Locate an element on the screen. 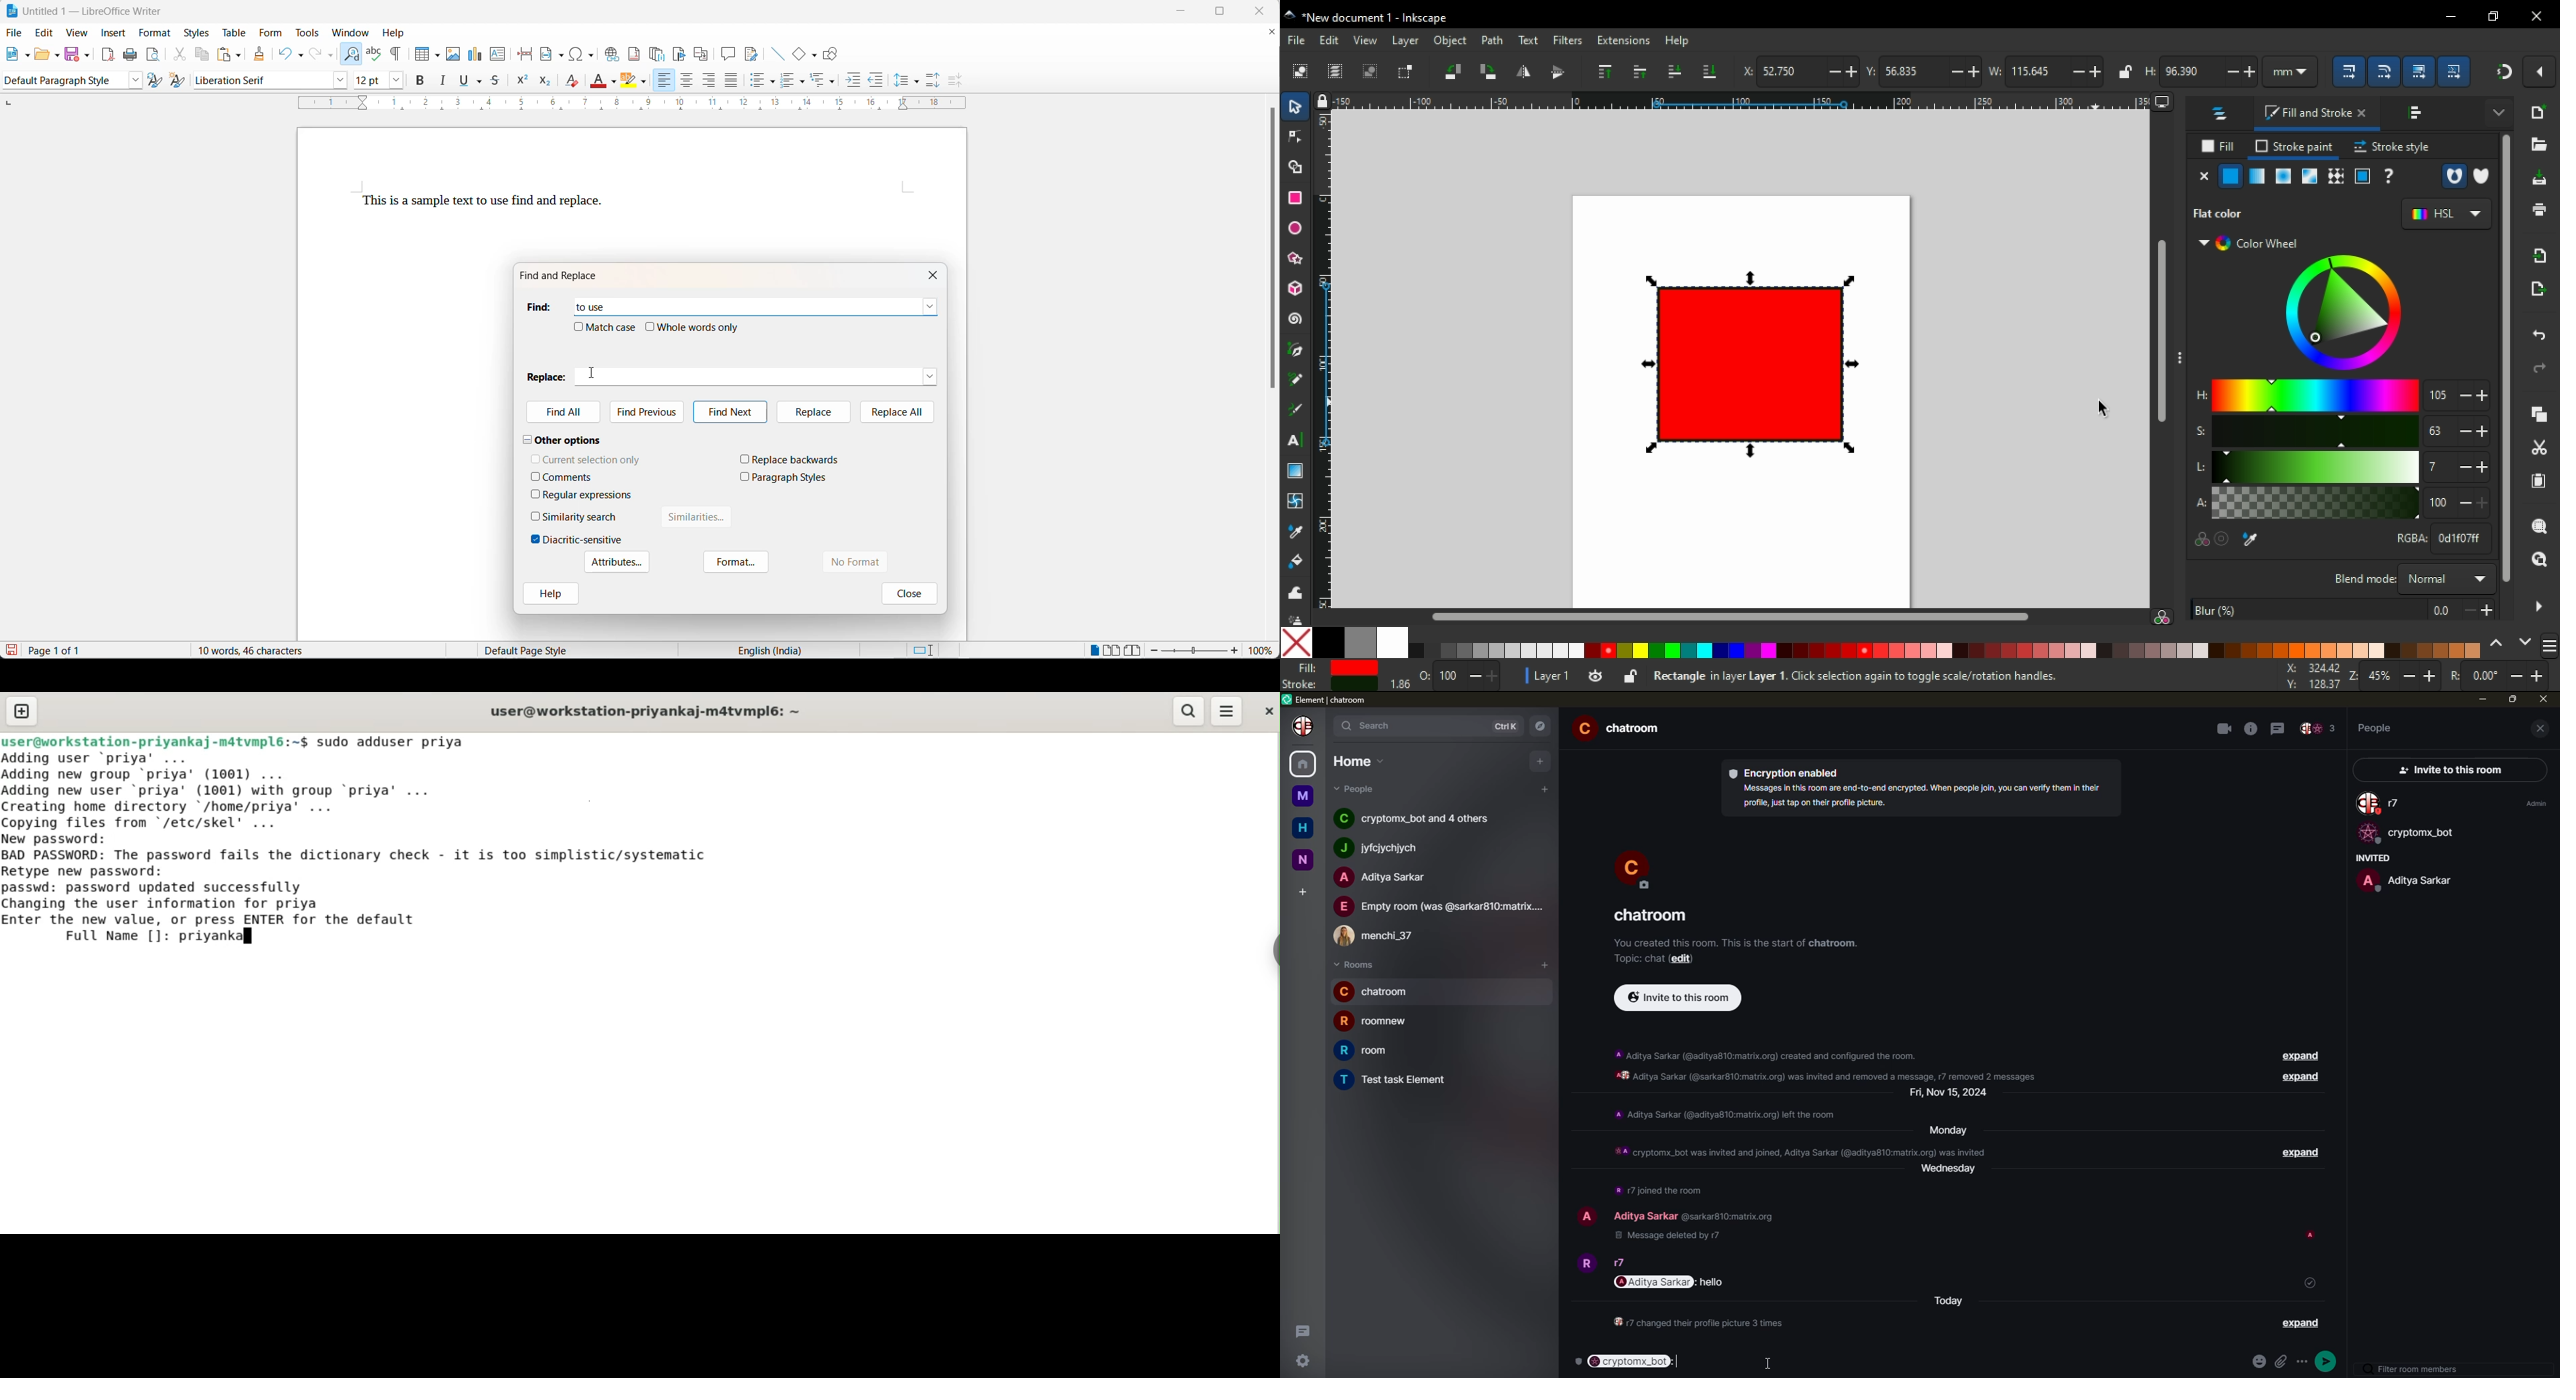 This screenshot has height=1400, width=2576. text is located at coordinates (1529, 40).